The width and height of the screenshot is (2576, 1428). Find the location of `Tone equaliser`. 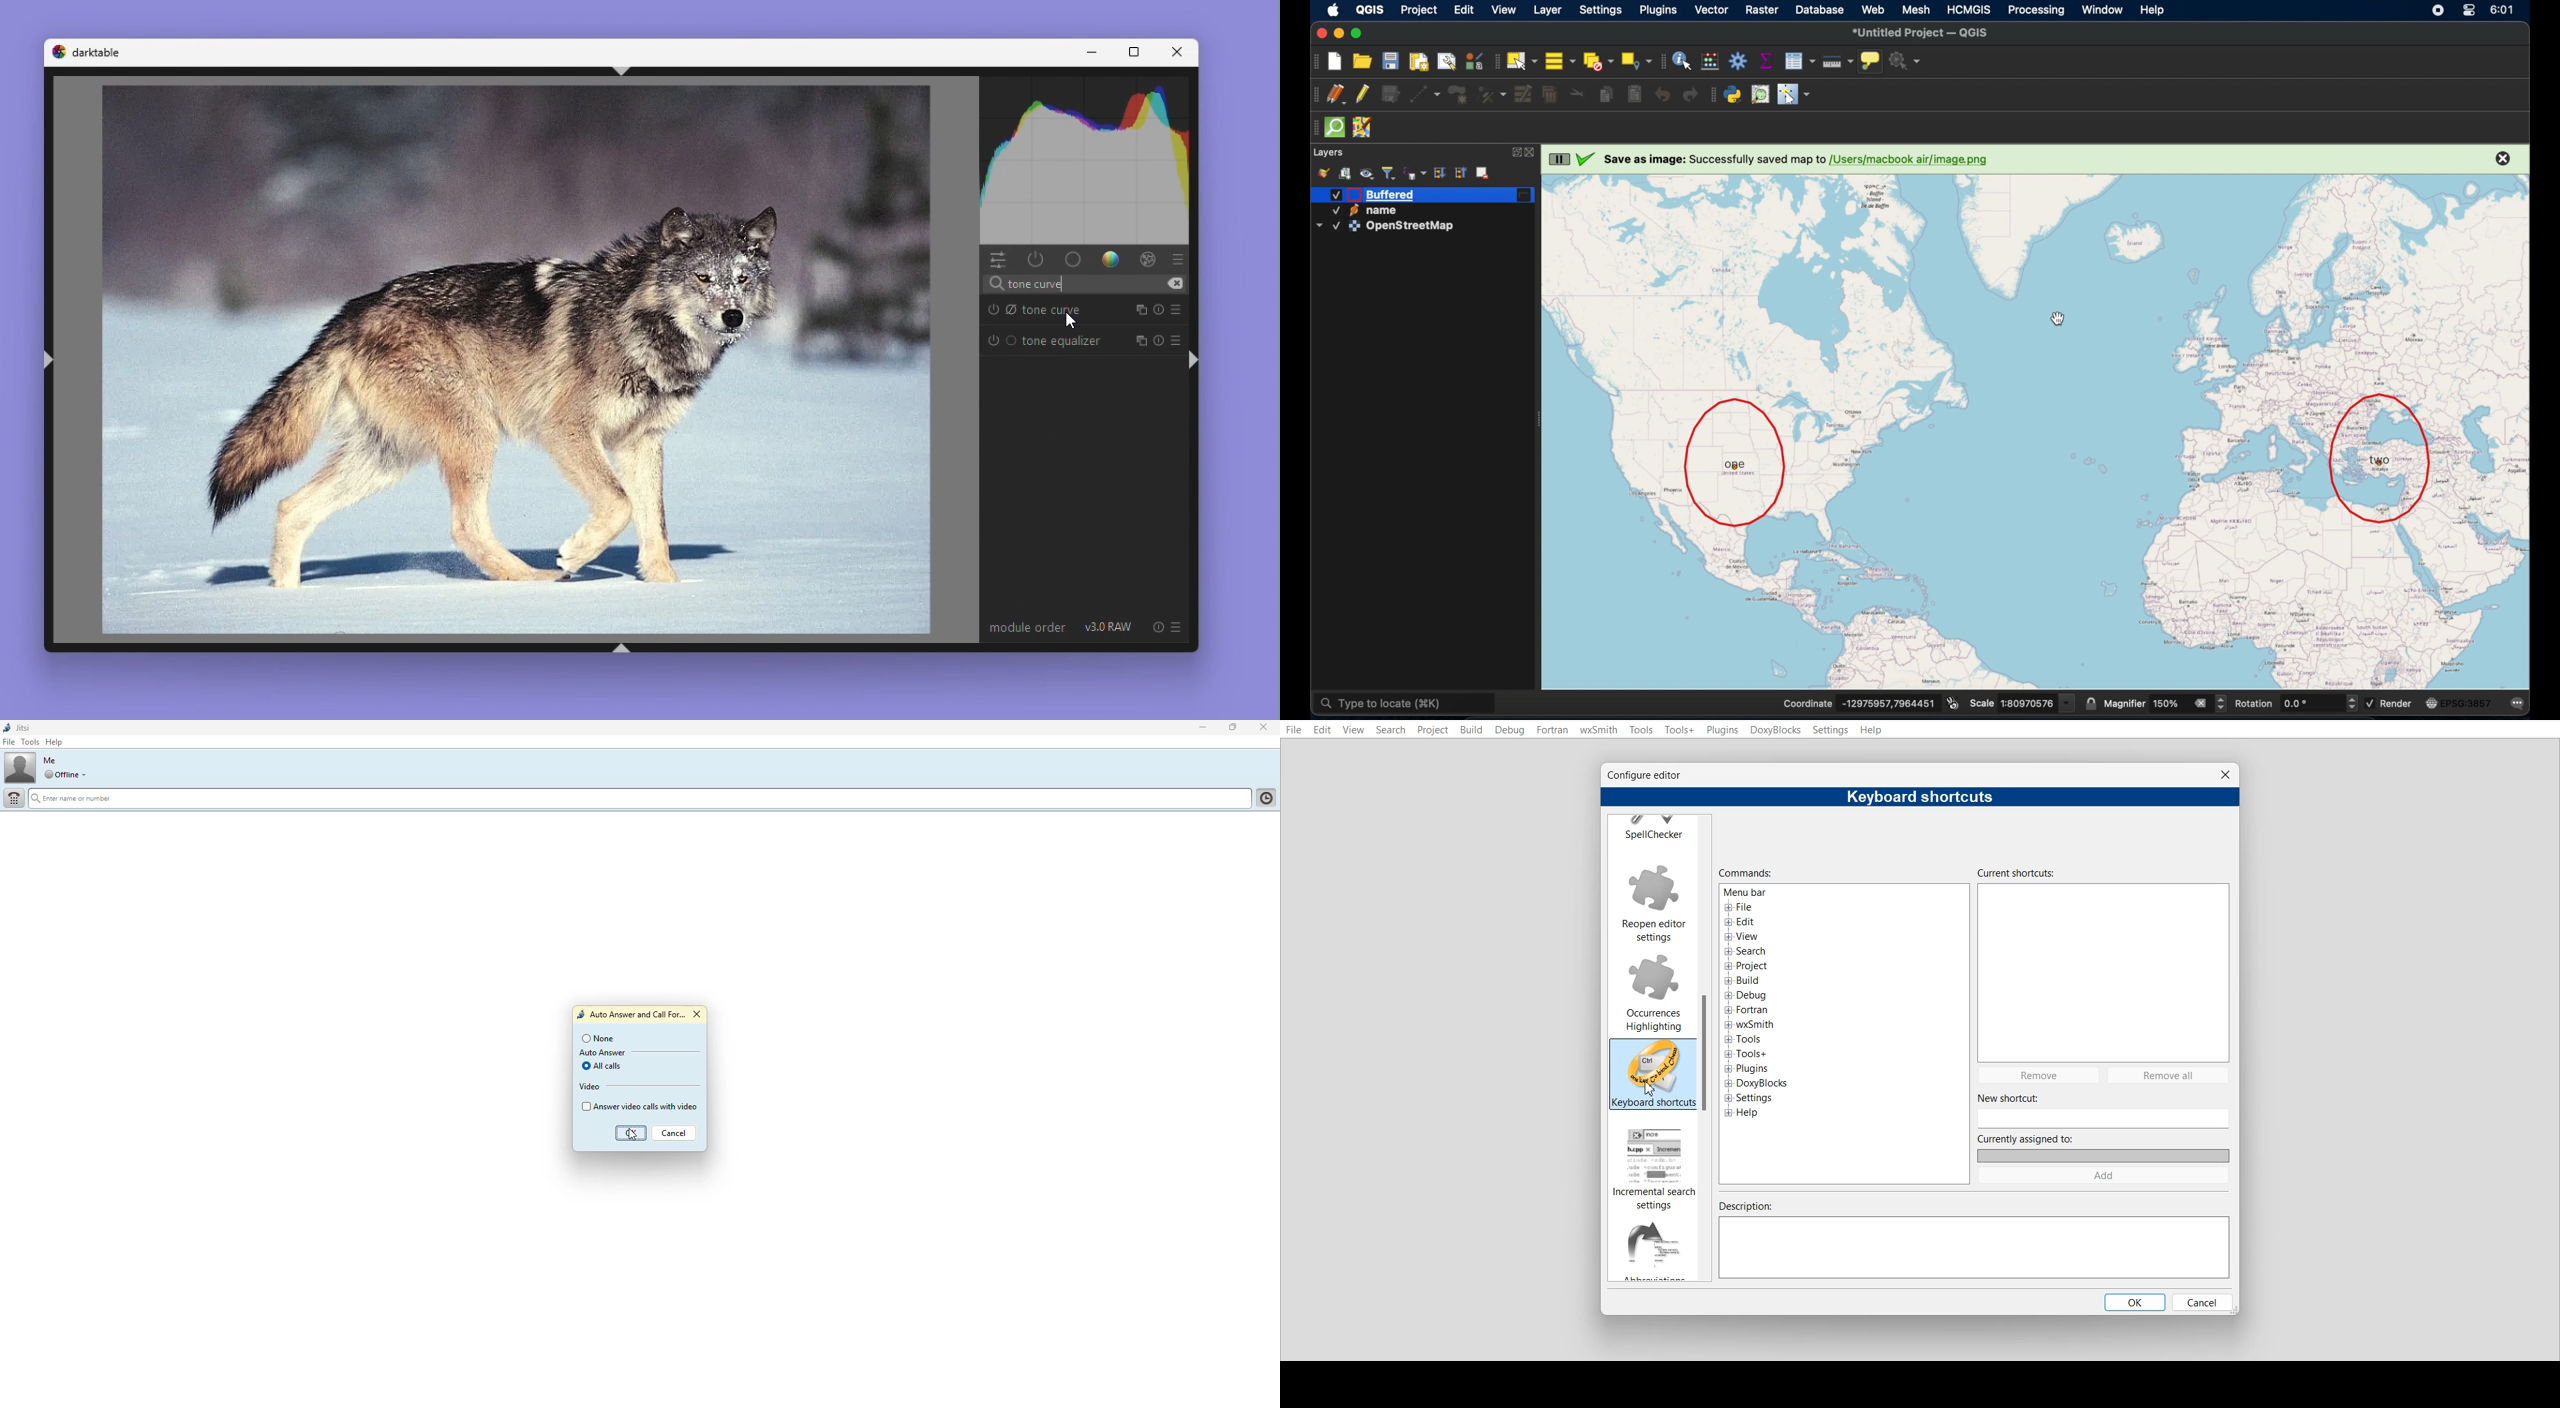

Tone equaliser is located at coordinates (1044, 342).